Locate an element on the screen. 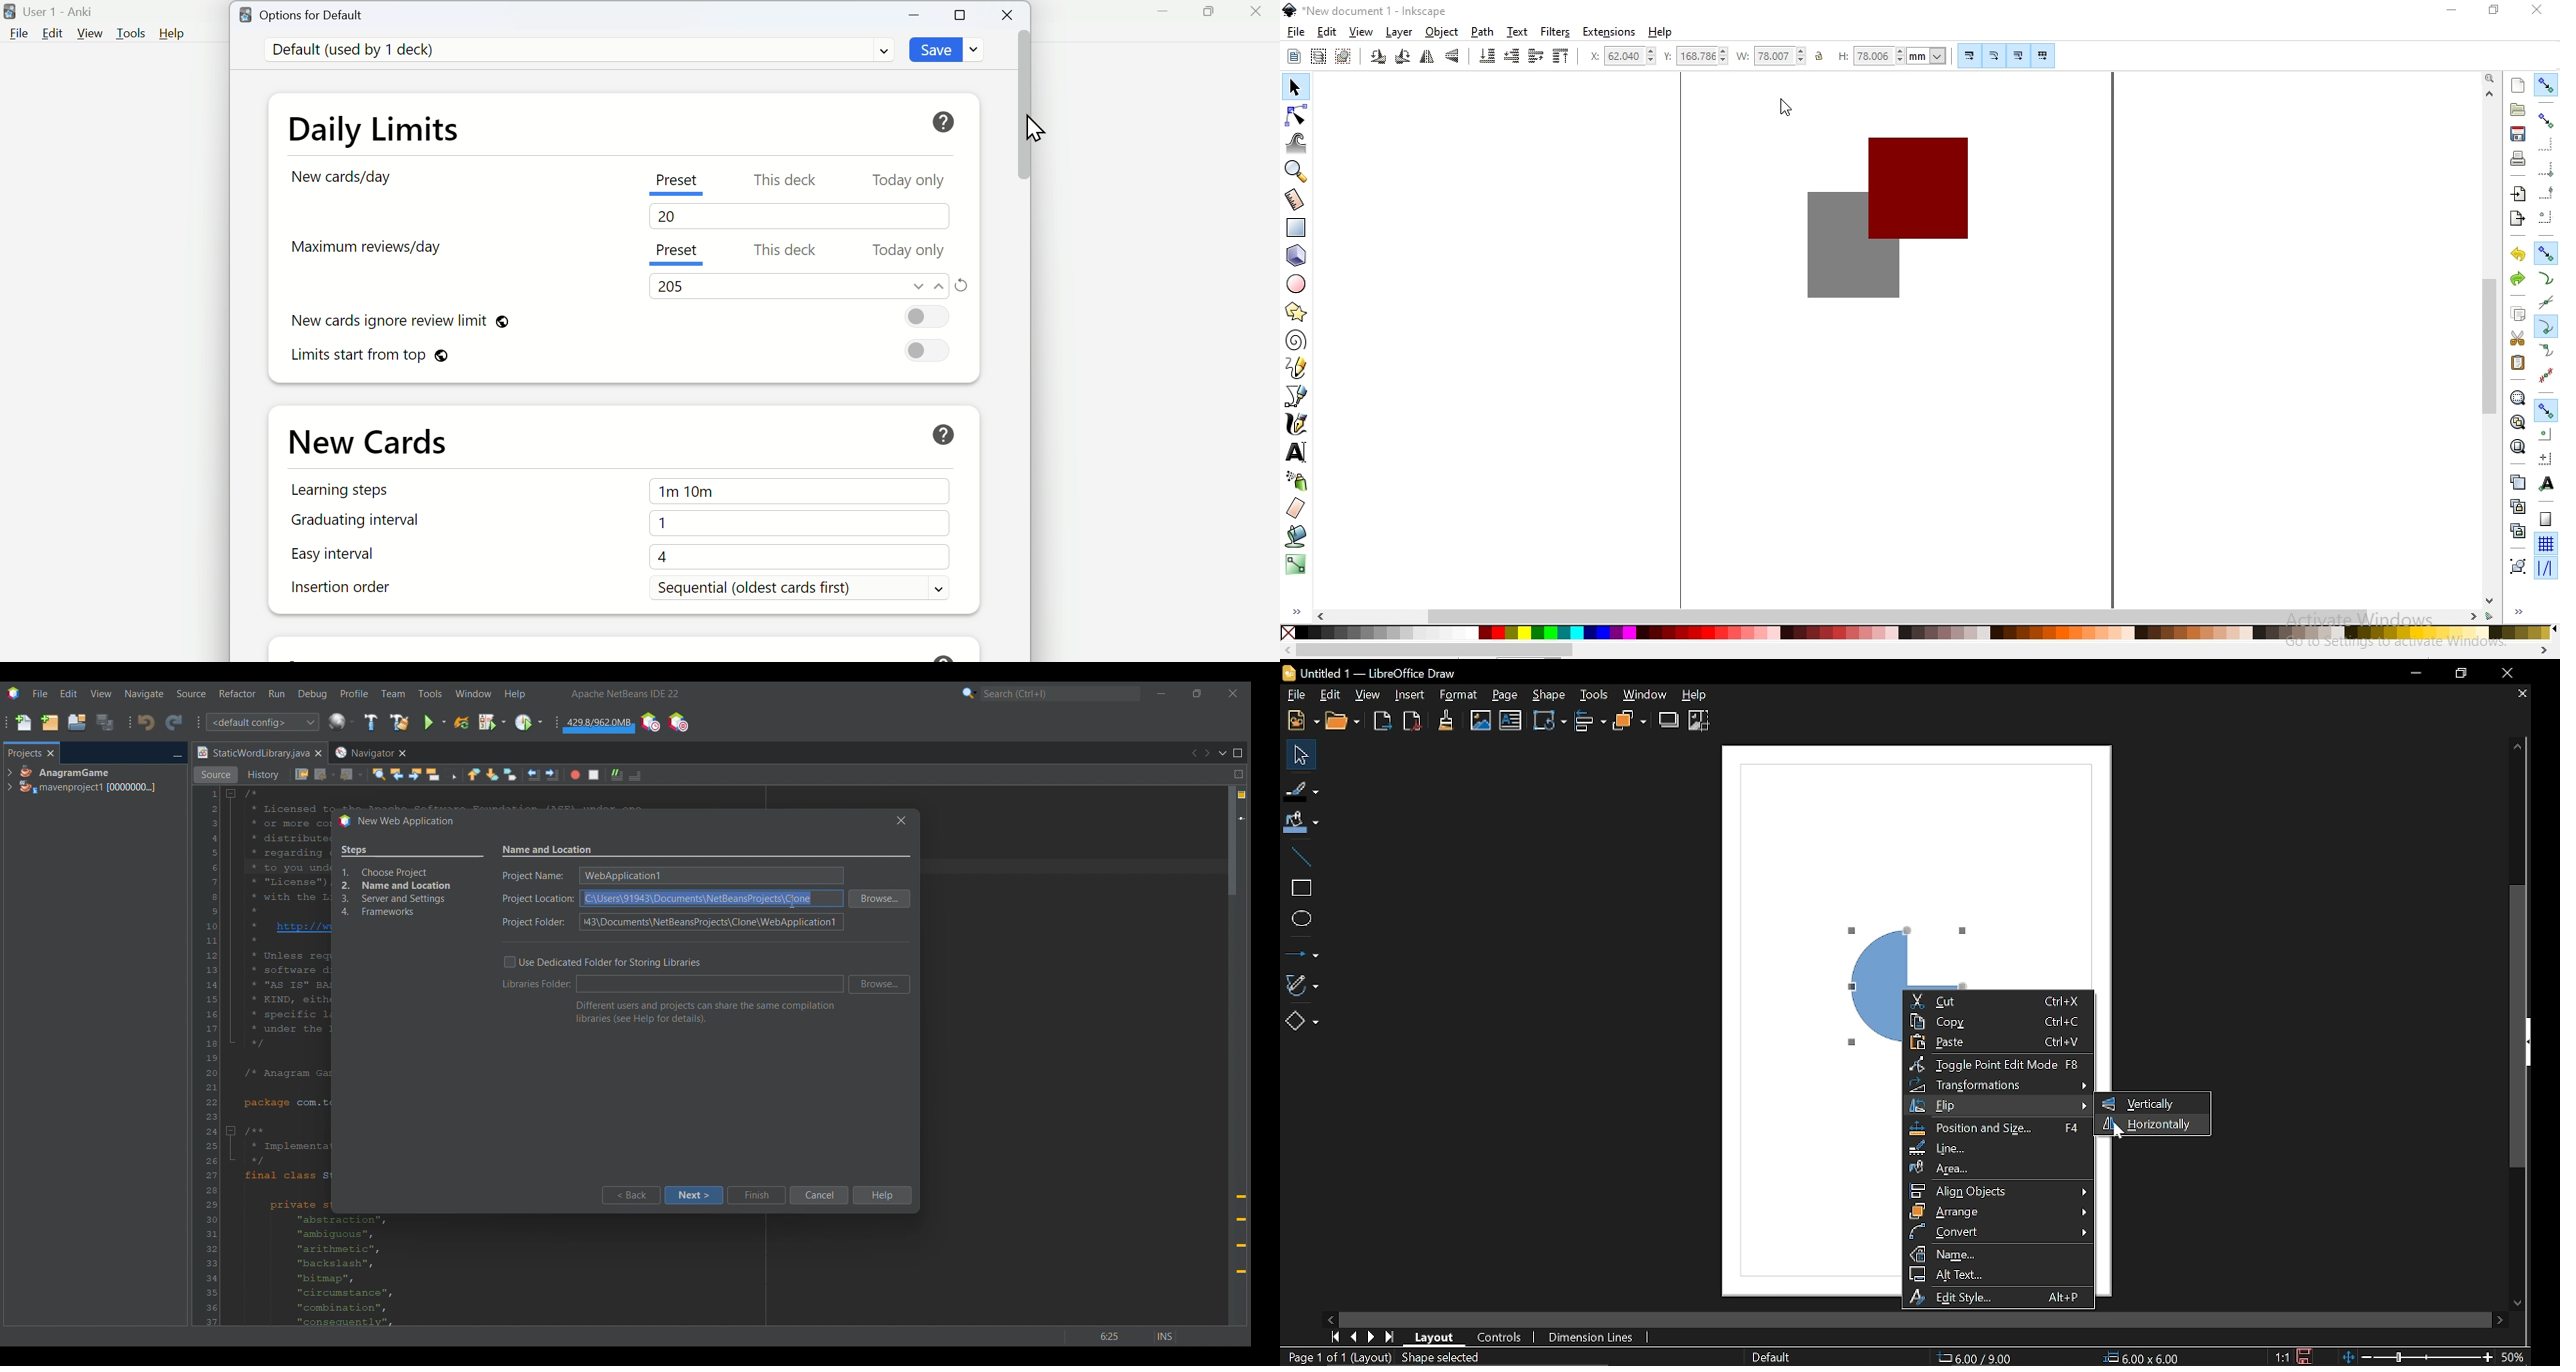  Line is located at coordinates (1998, 1149).